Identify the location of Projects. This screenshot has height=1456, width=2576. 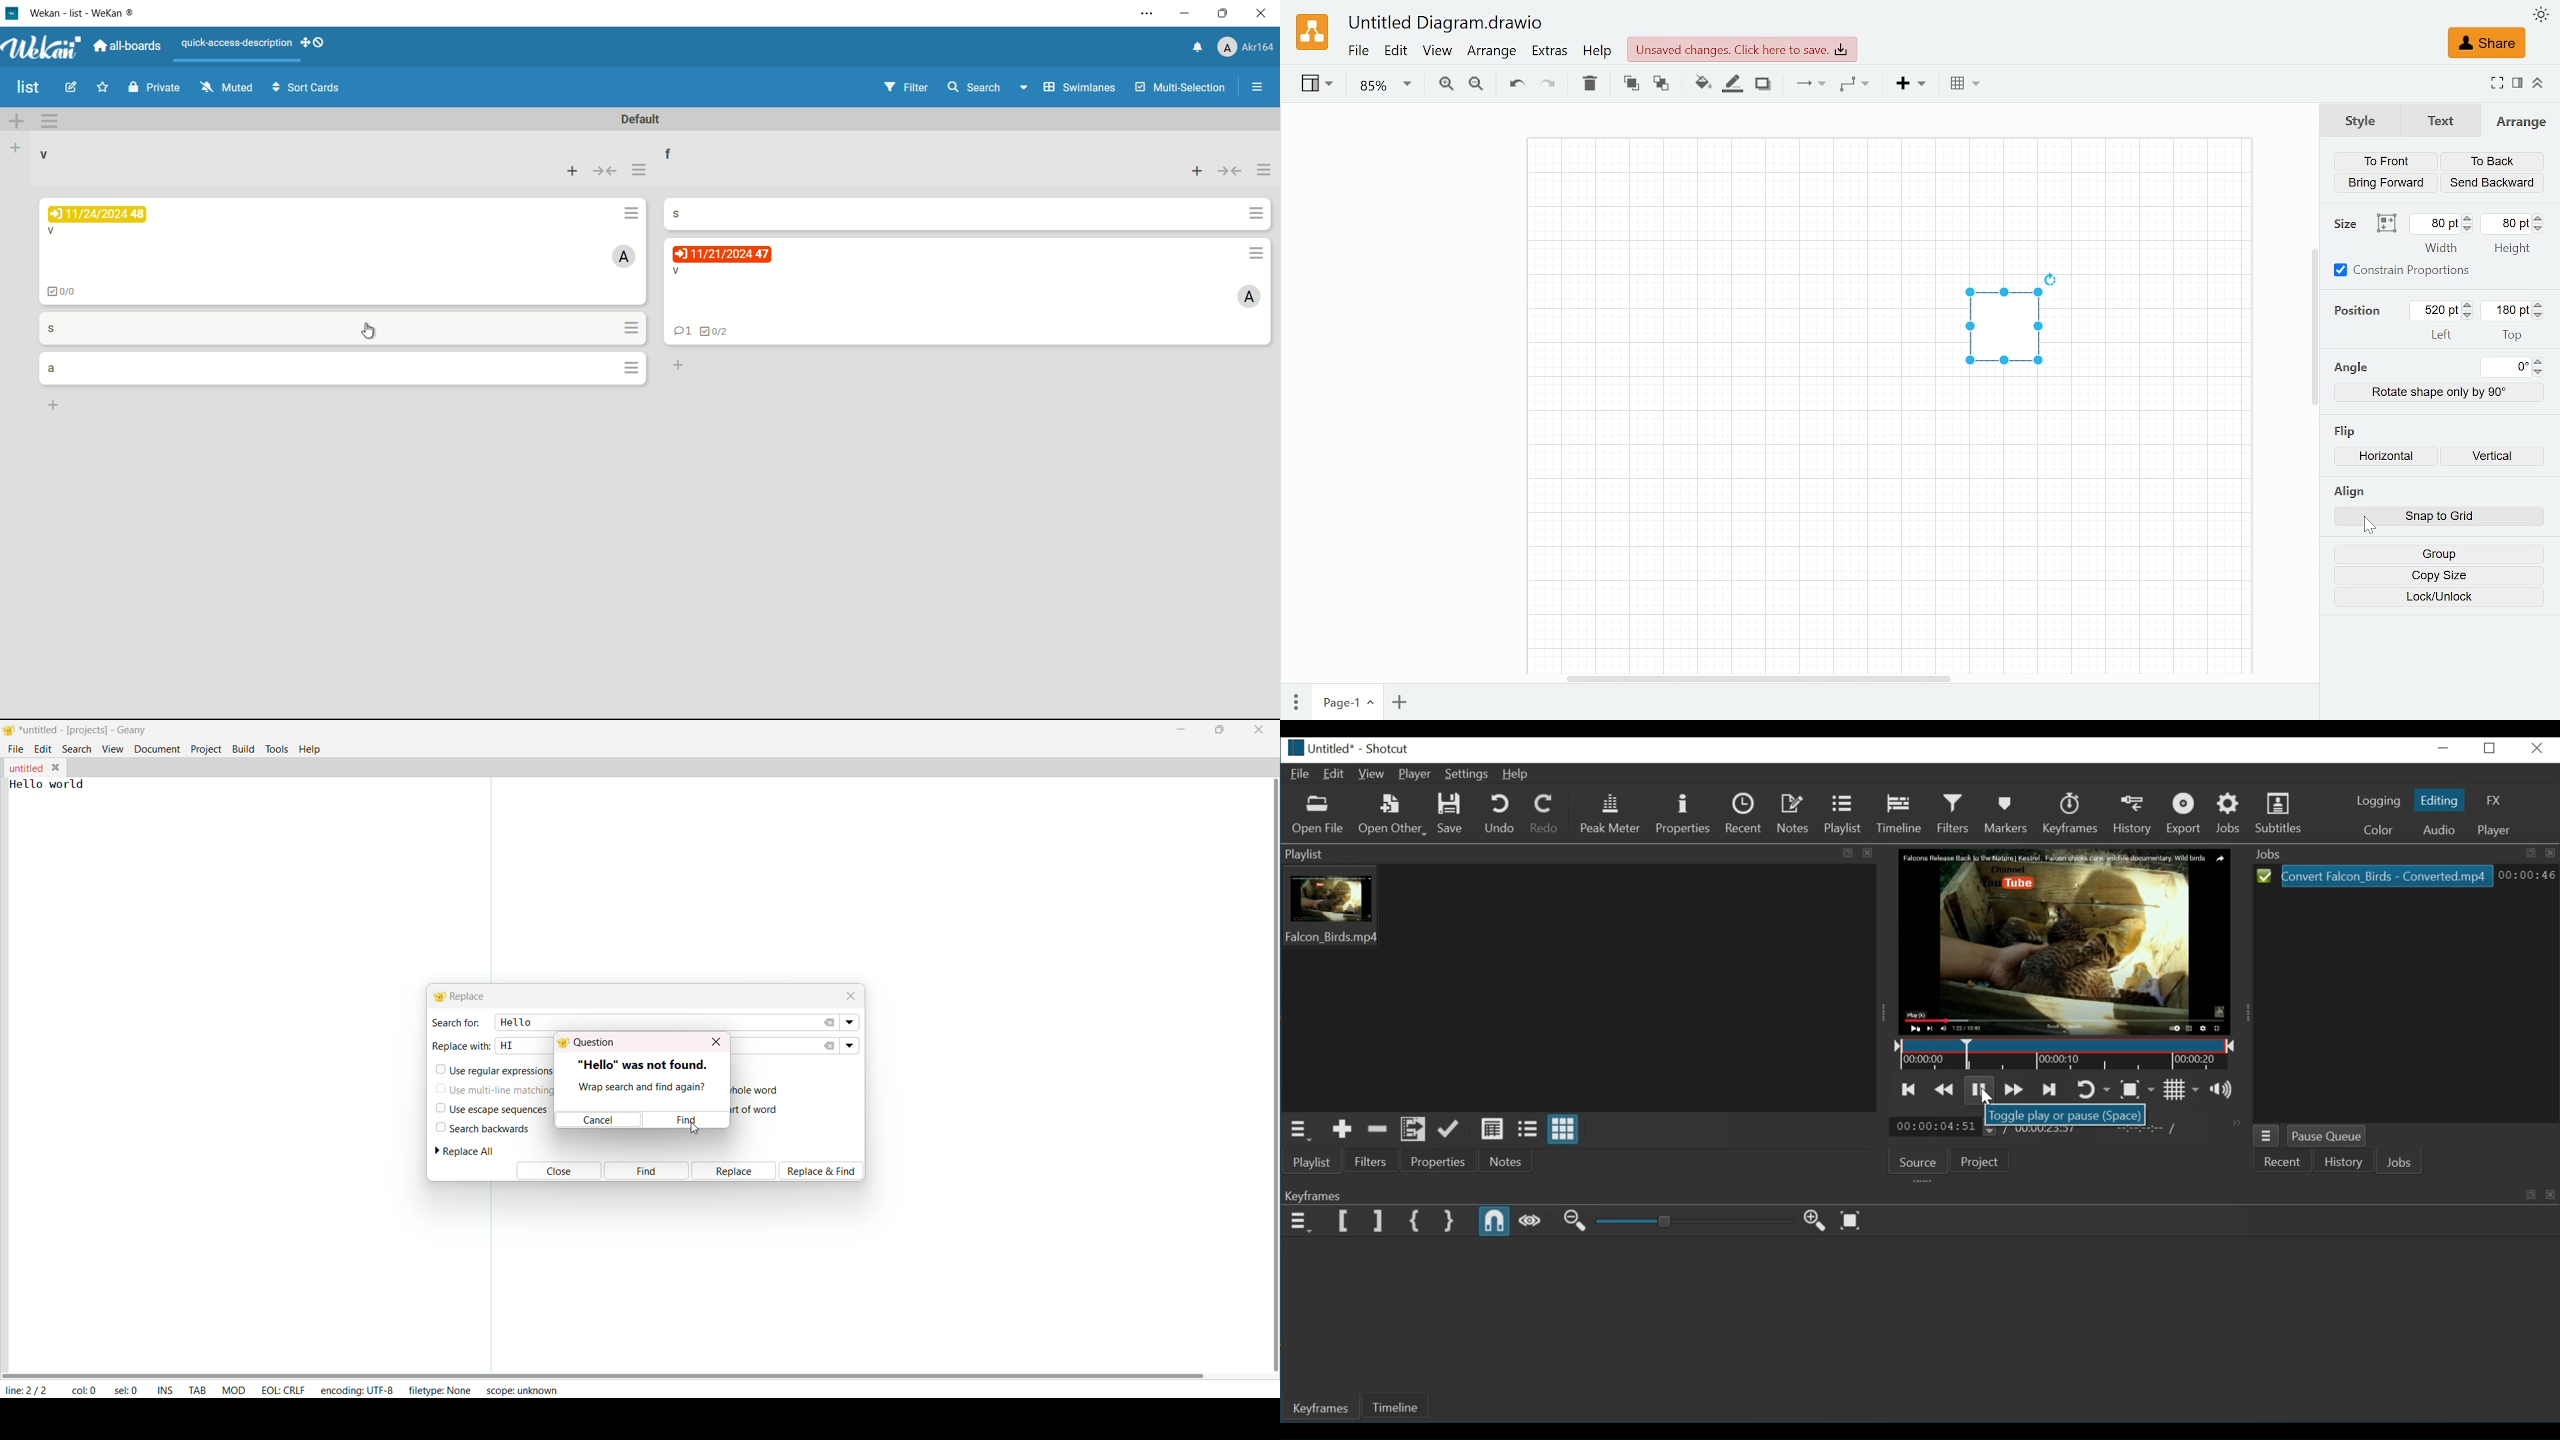
(1979, 1160).